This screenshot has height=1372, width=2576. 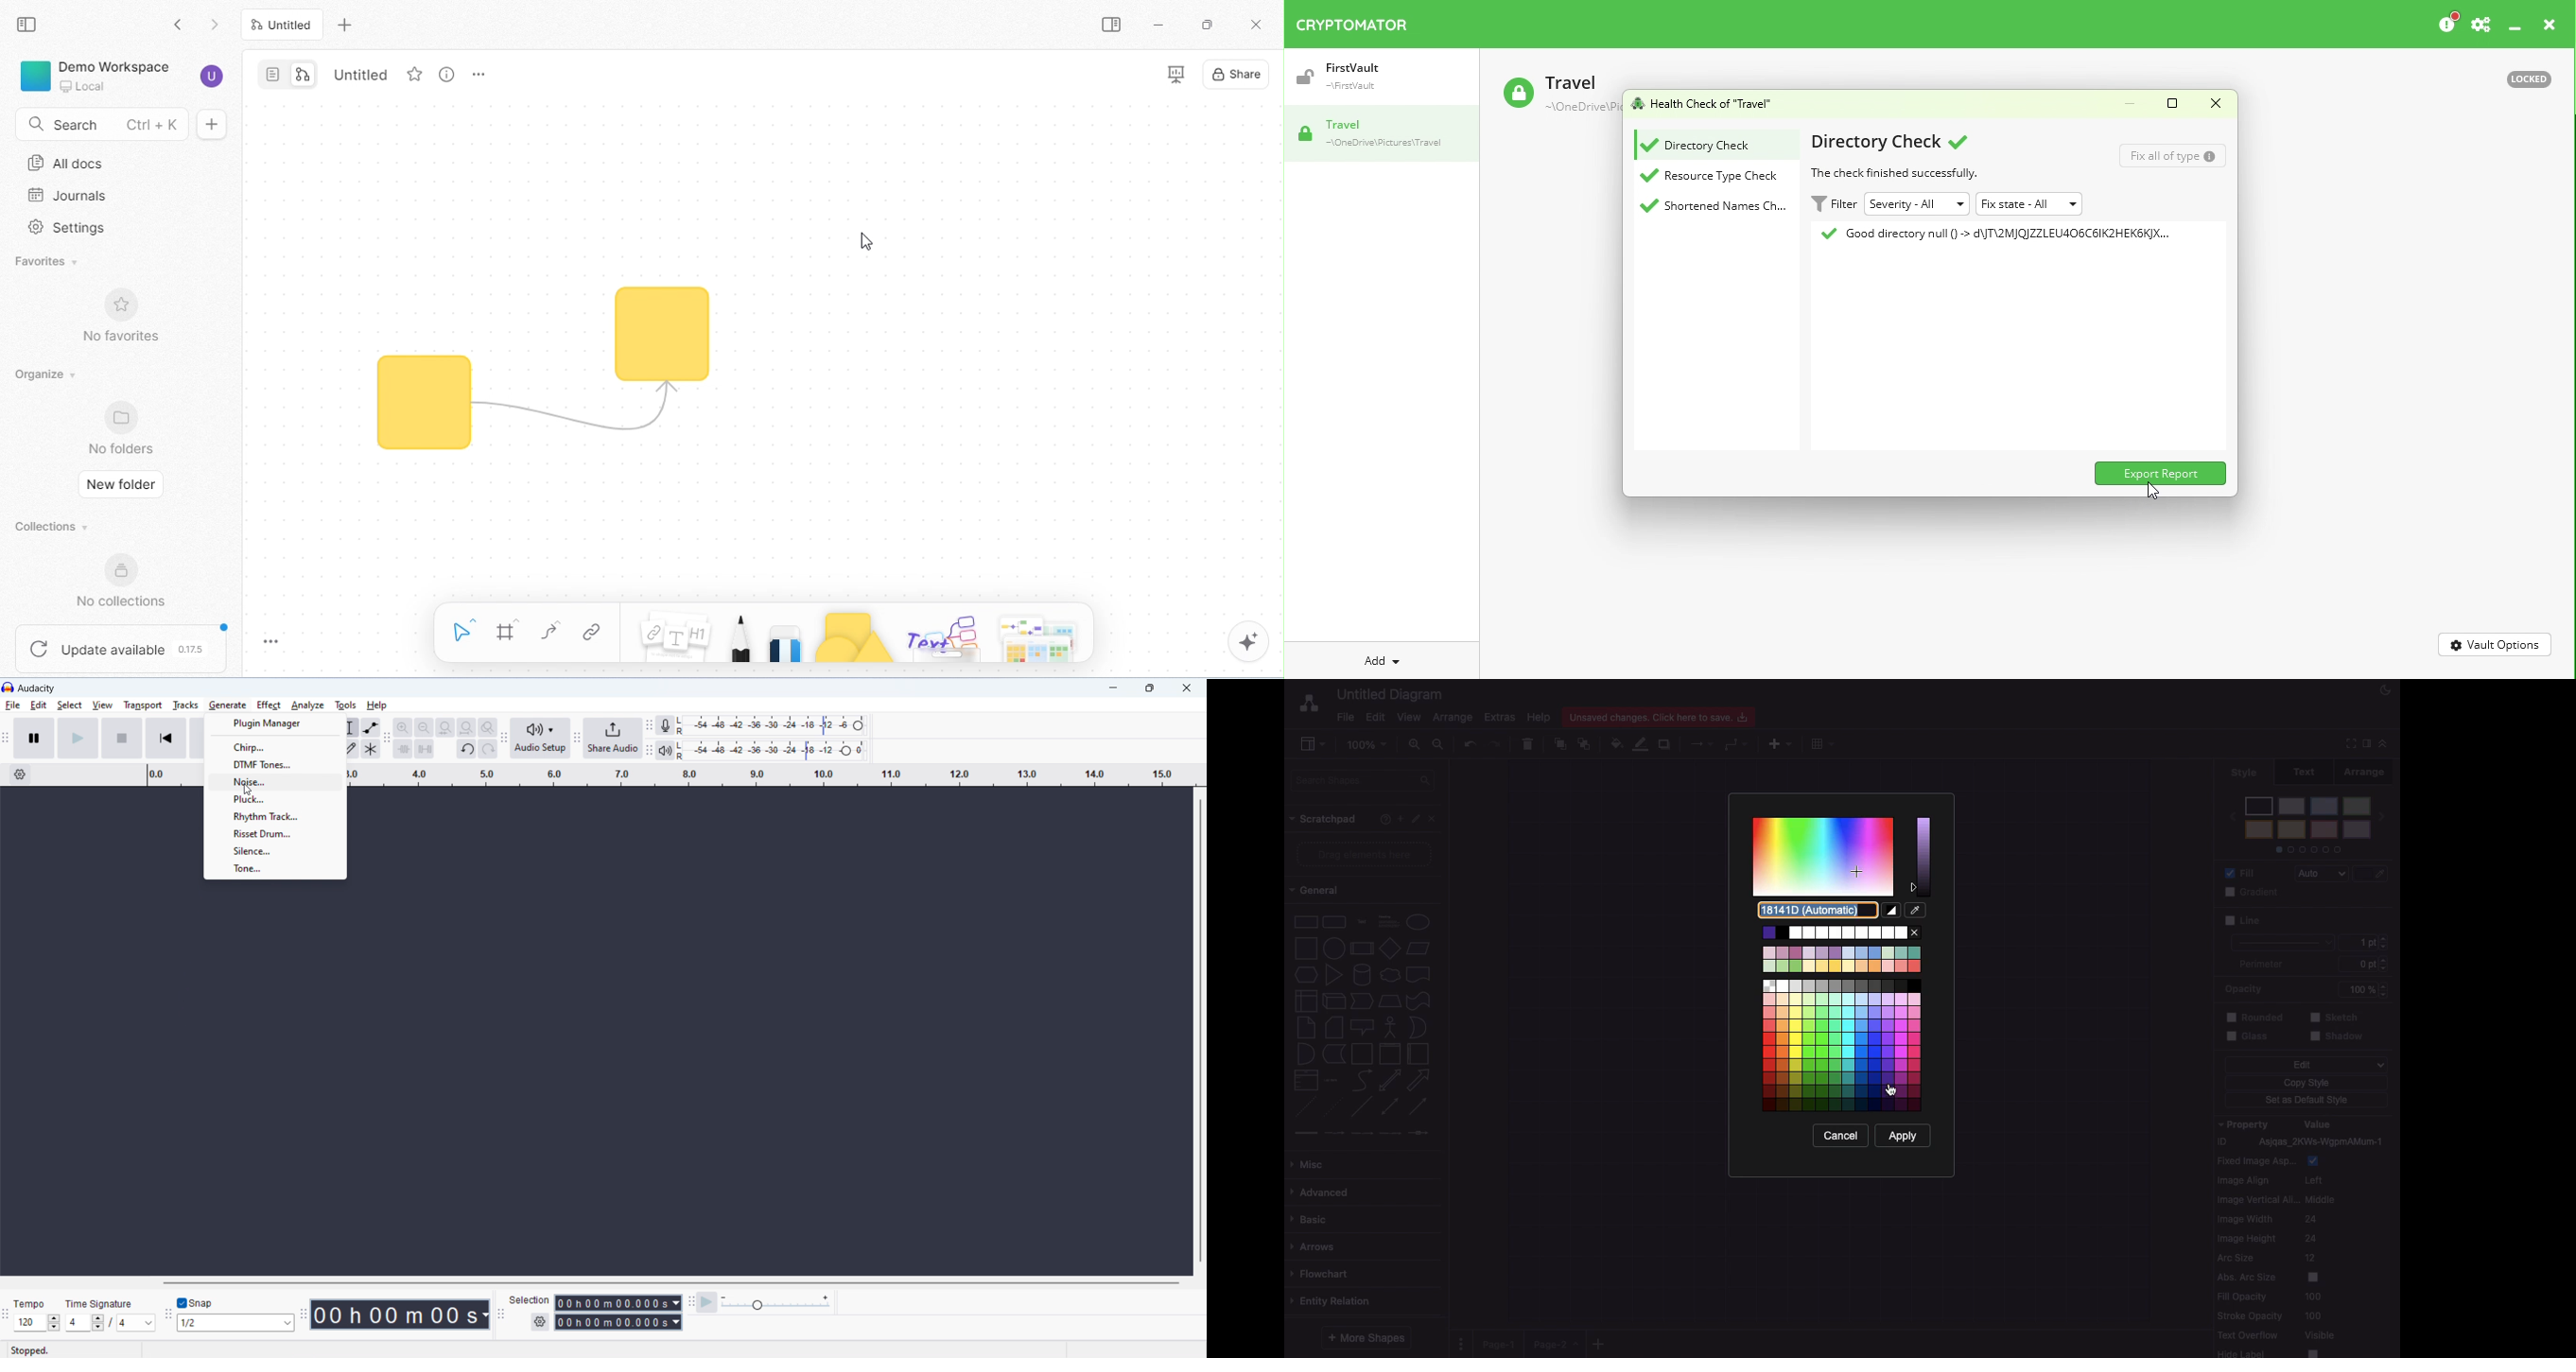 What do you see at coordinates (371, 748) in the screenshot?
I see `multi tool` at bounding box center [371, 748].